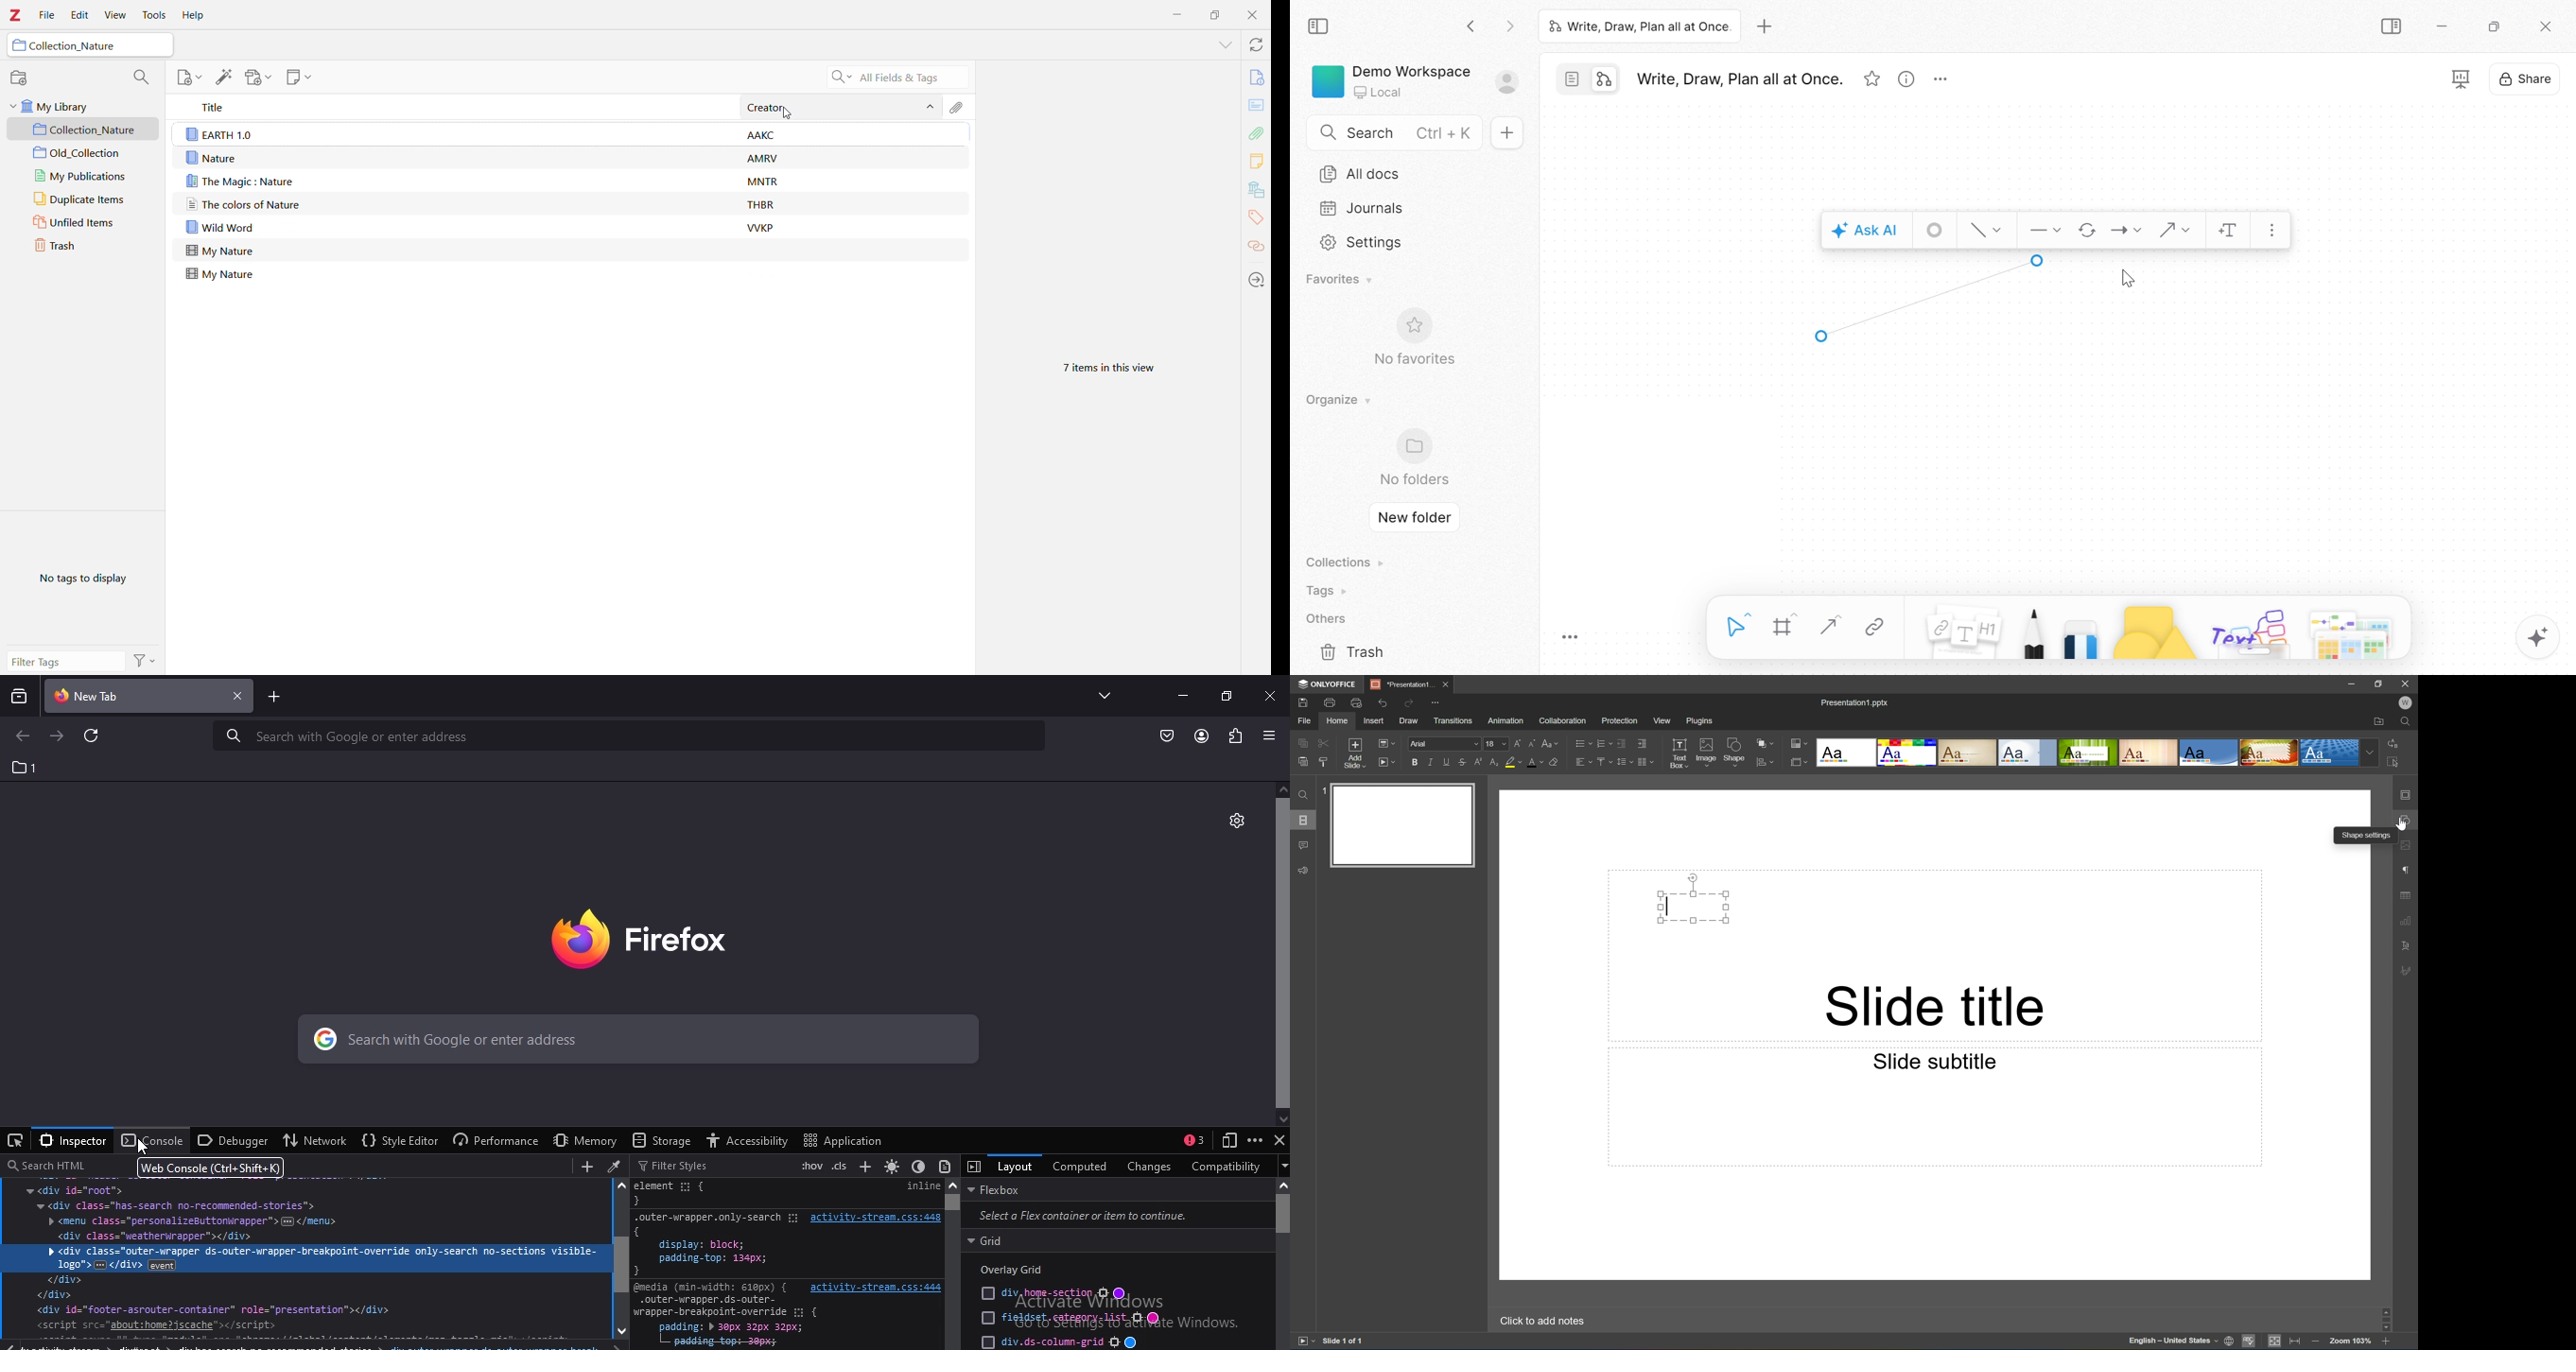  What do you see at coordinates (1531, 742) in the screenshot?
I see `Decrement font size` at bounding box center [1531, 742].